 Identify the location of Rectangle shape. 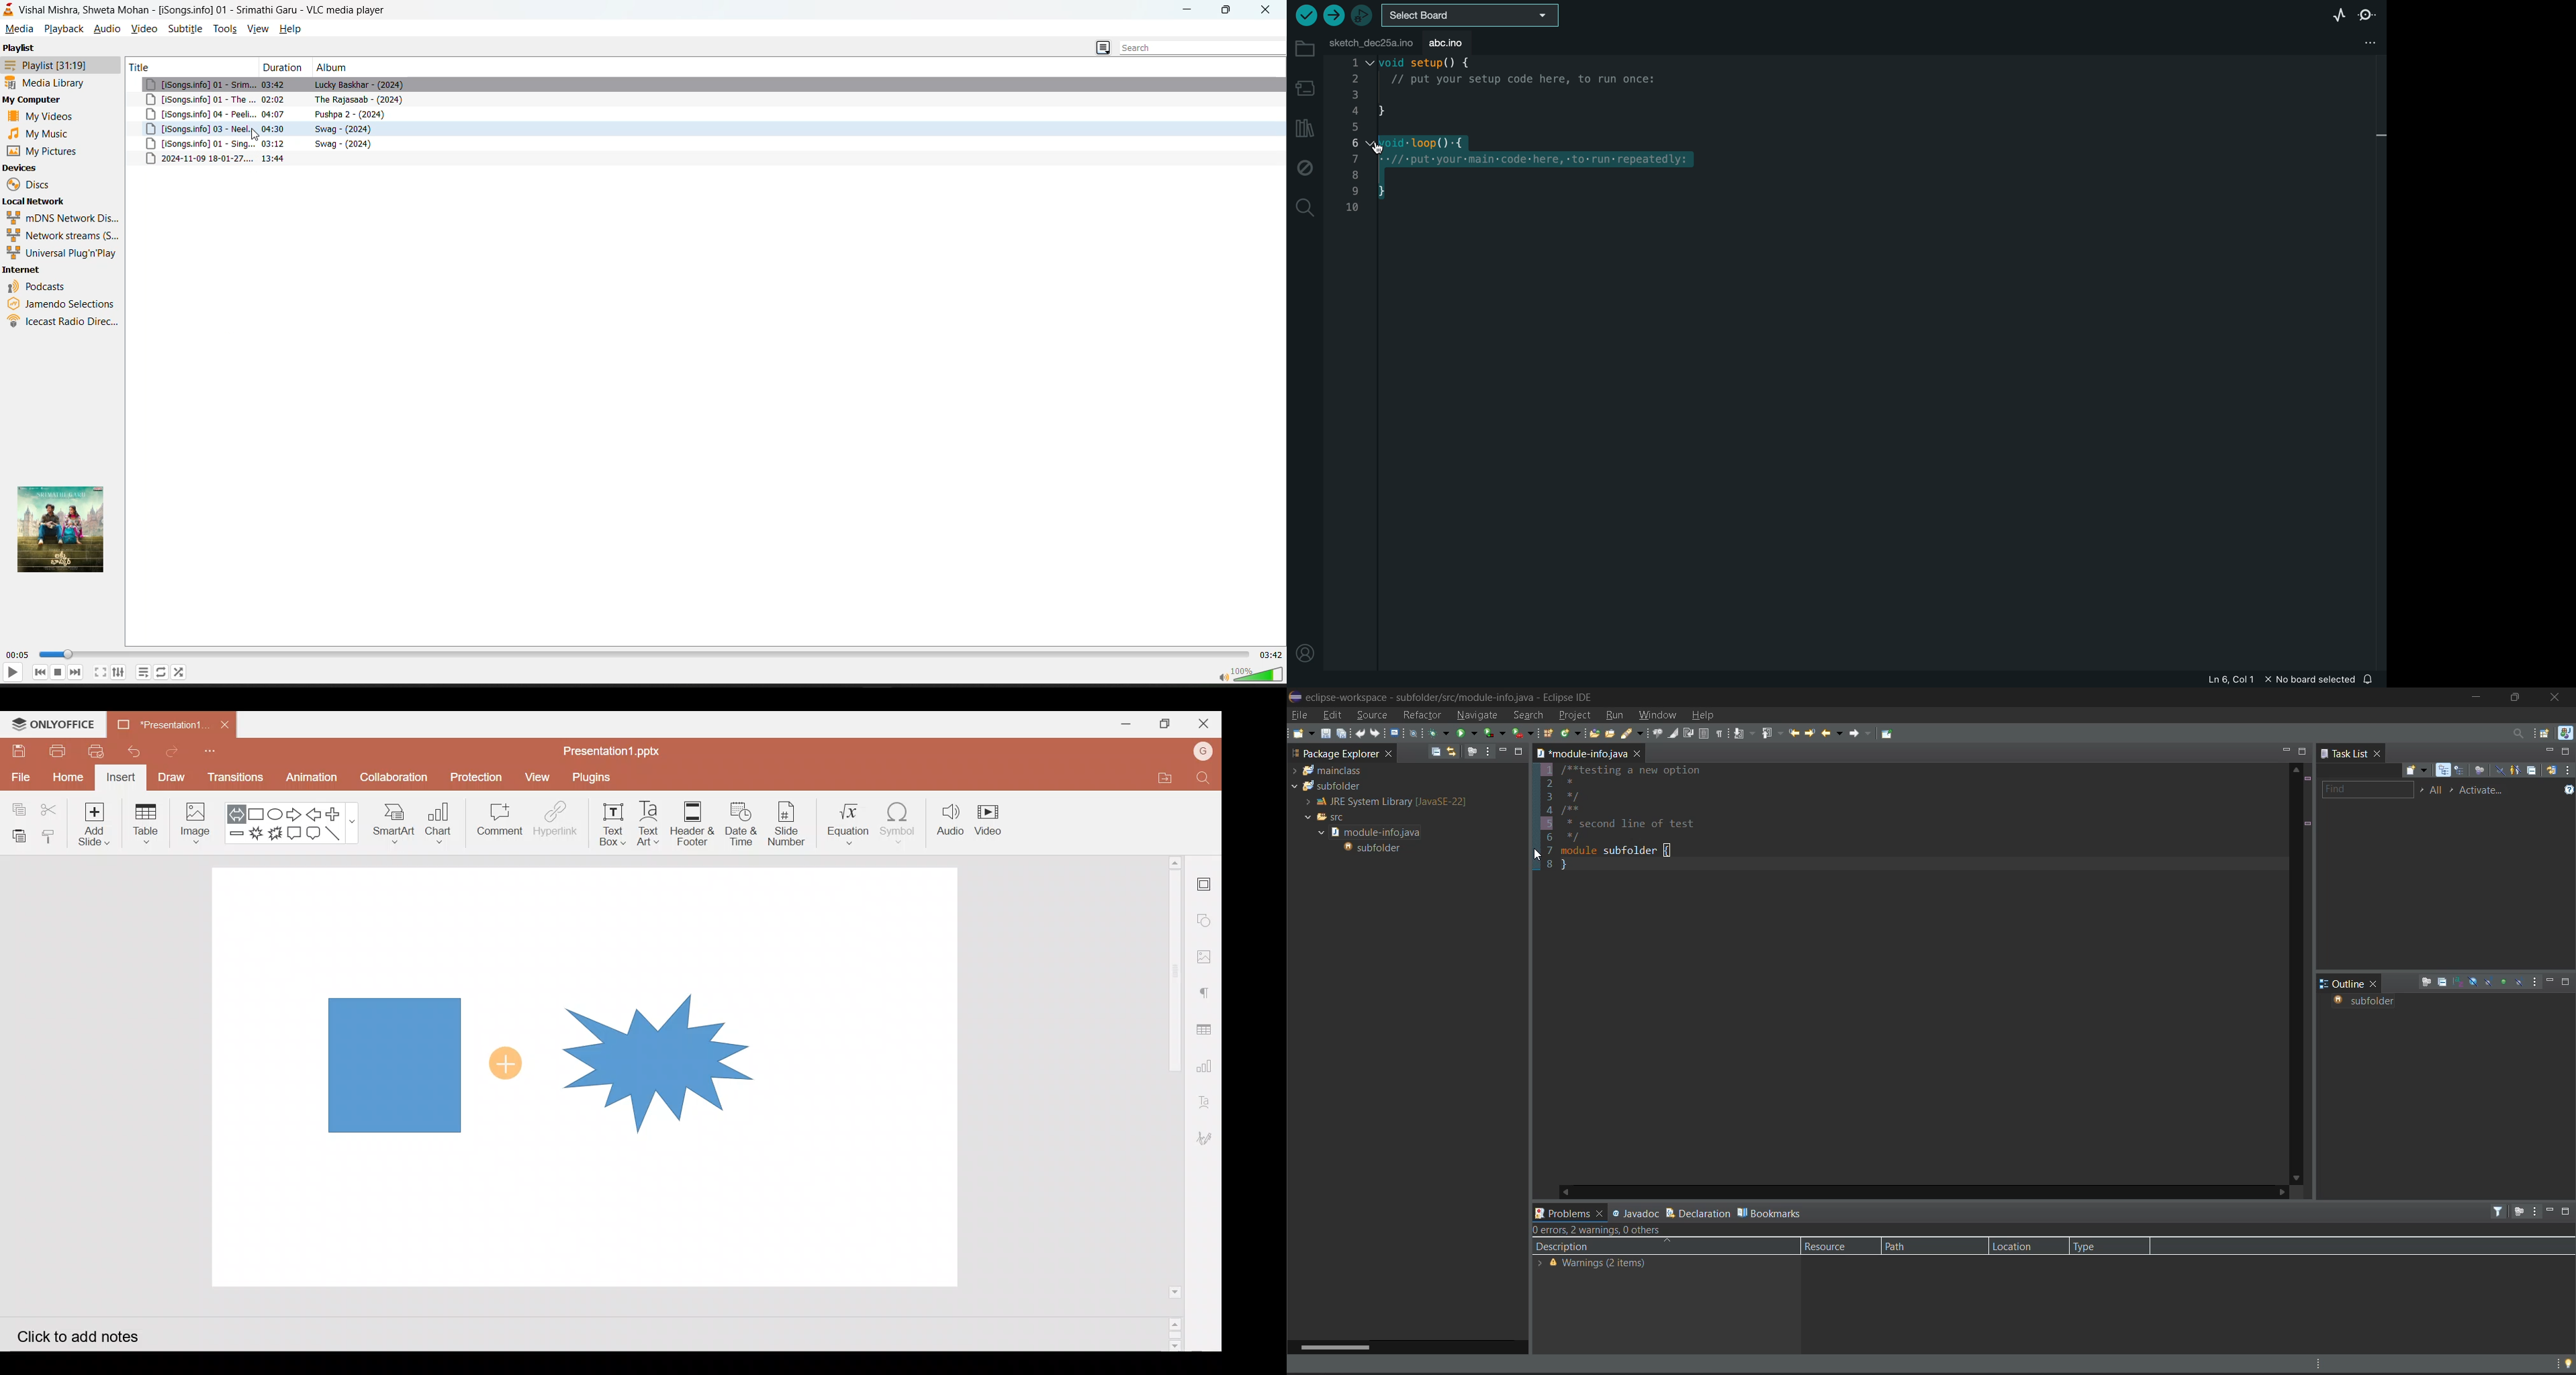
(393, 1064).